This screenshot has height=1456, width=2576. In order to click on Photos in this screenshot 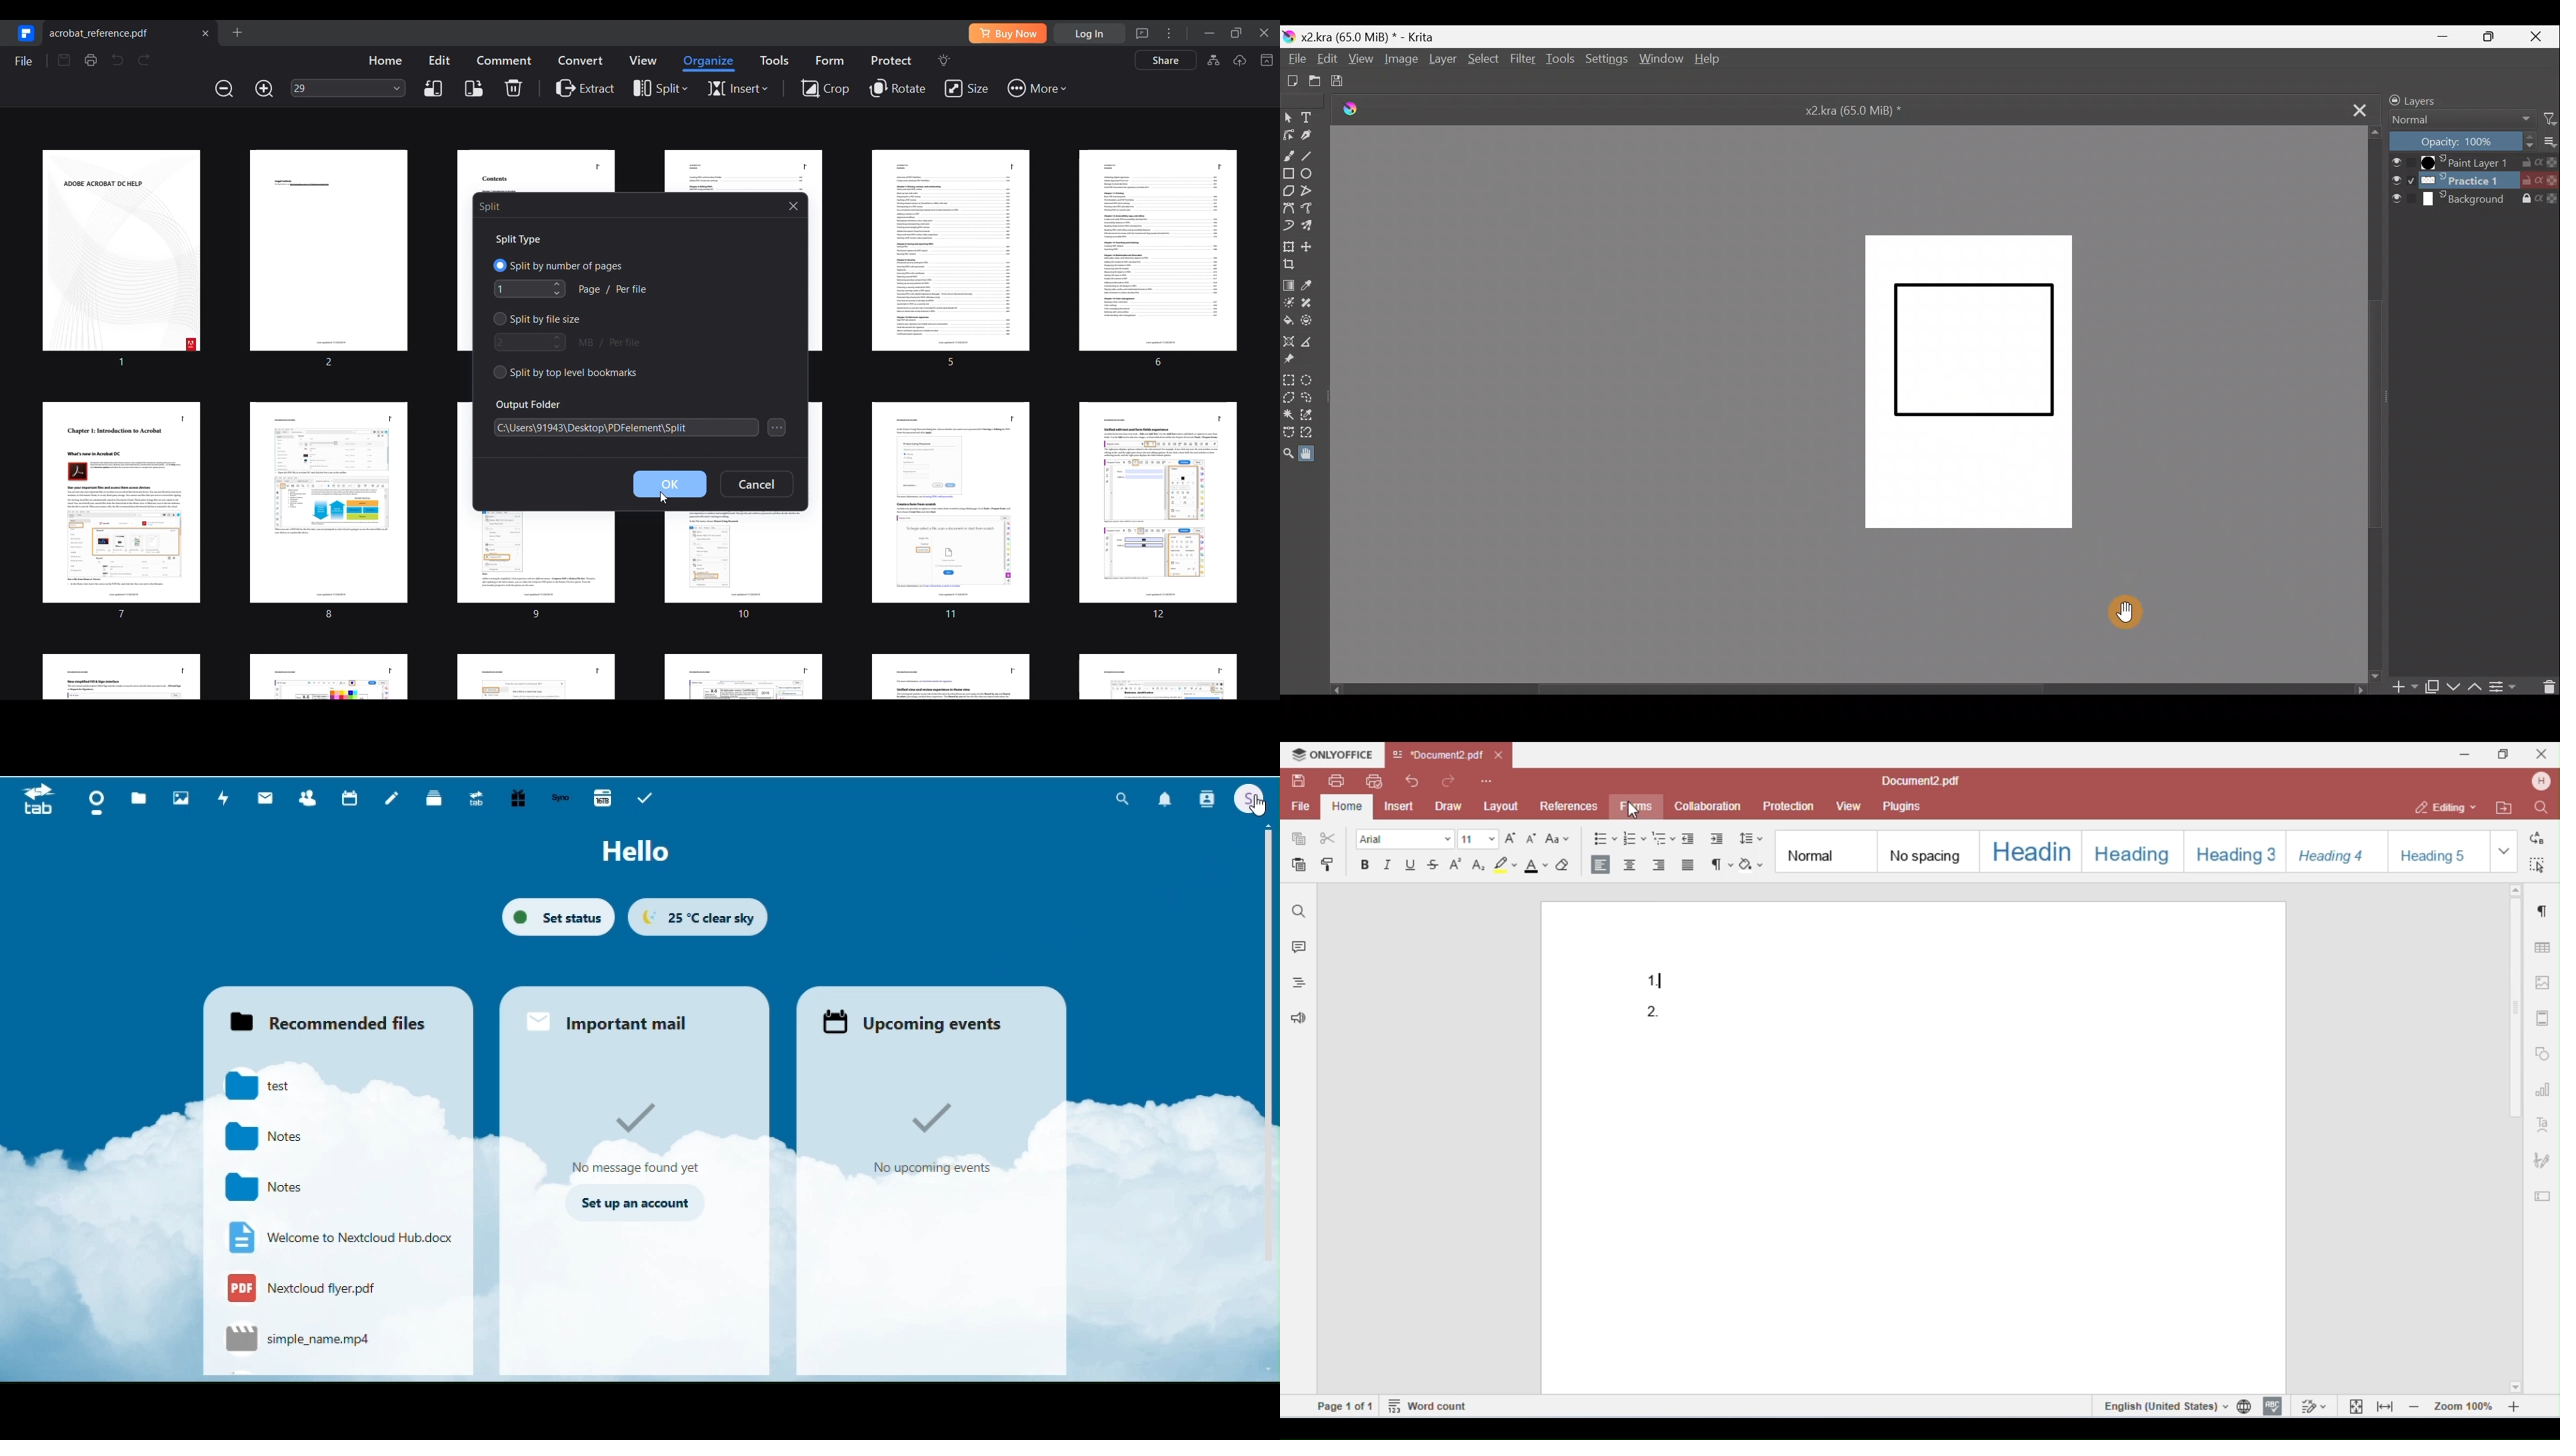, I will do `click(181, 799)`.